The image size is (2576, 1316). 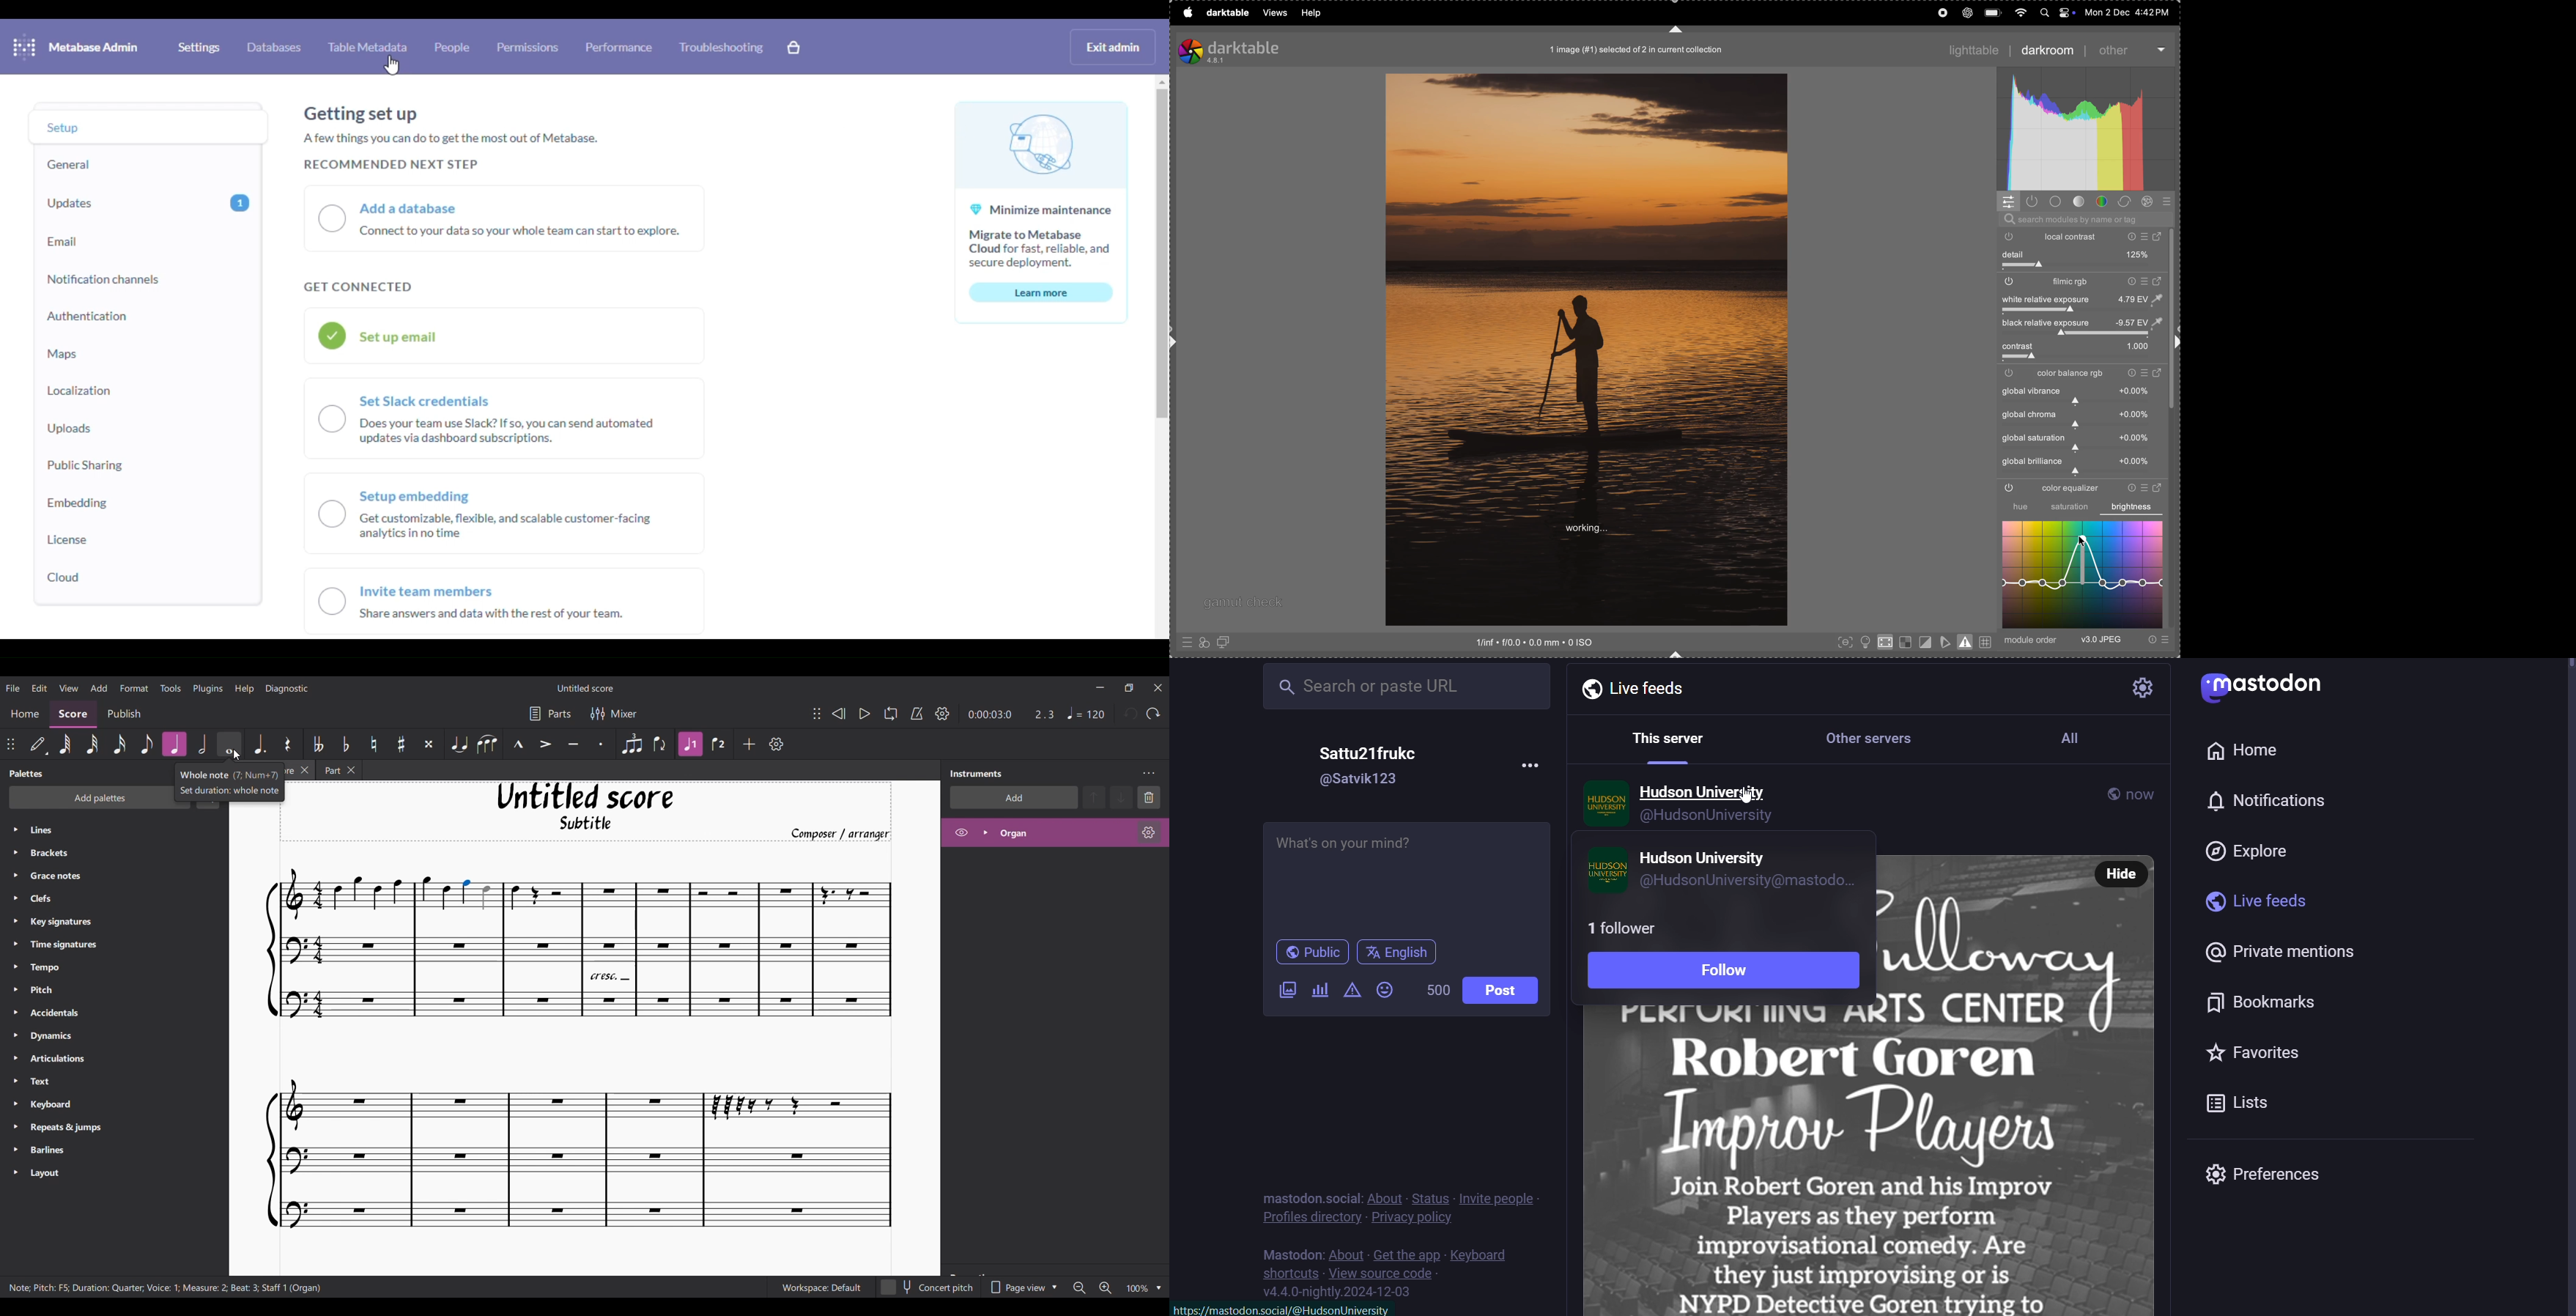 I want to click on Tempo, so click(x=1086, y=713).